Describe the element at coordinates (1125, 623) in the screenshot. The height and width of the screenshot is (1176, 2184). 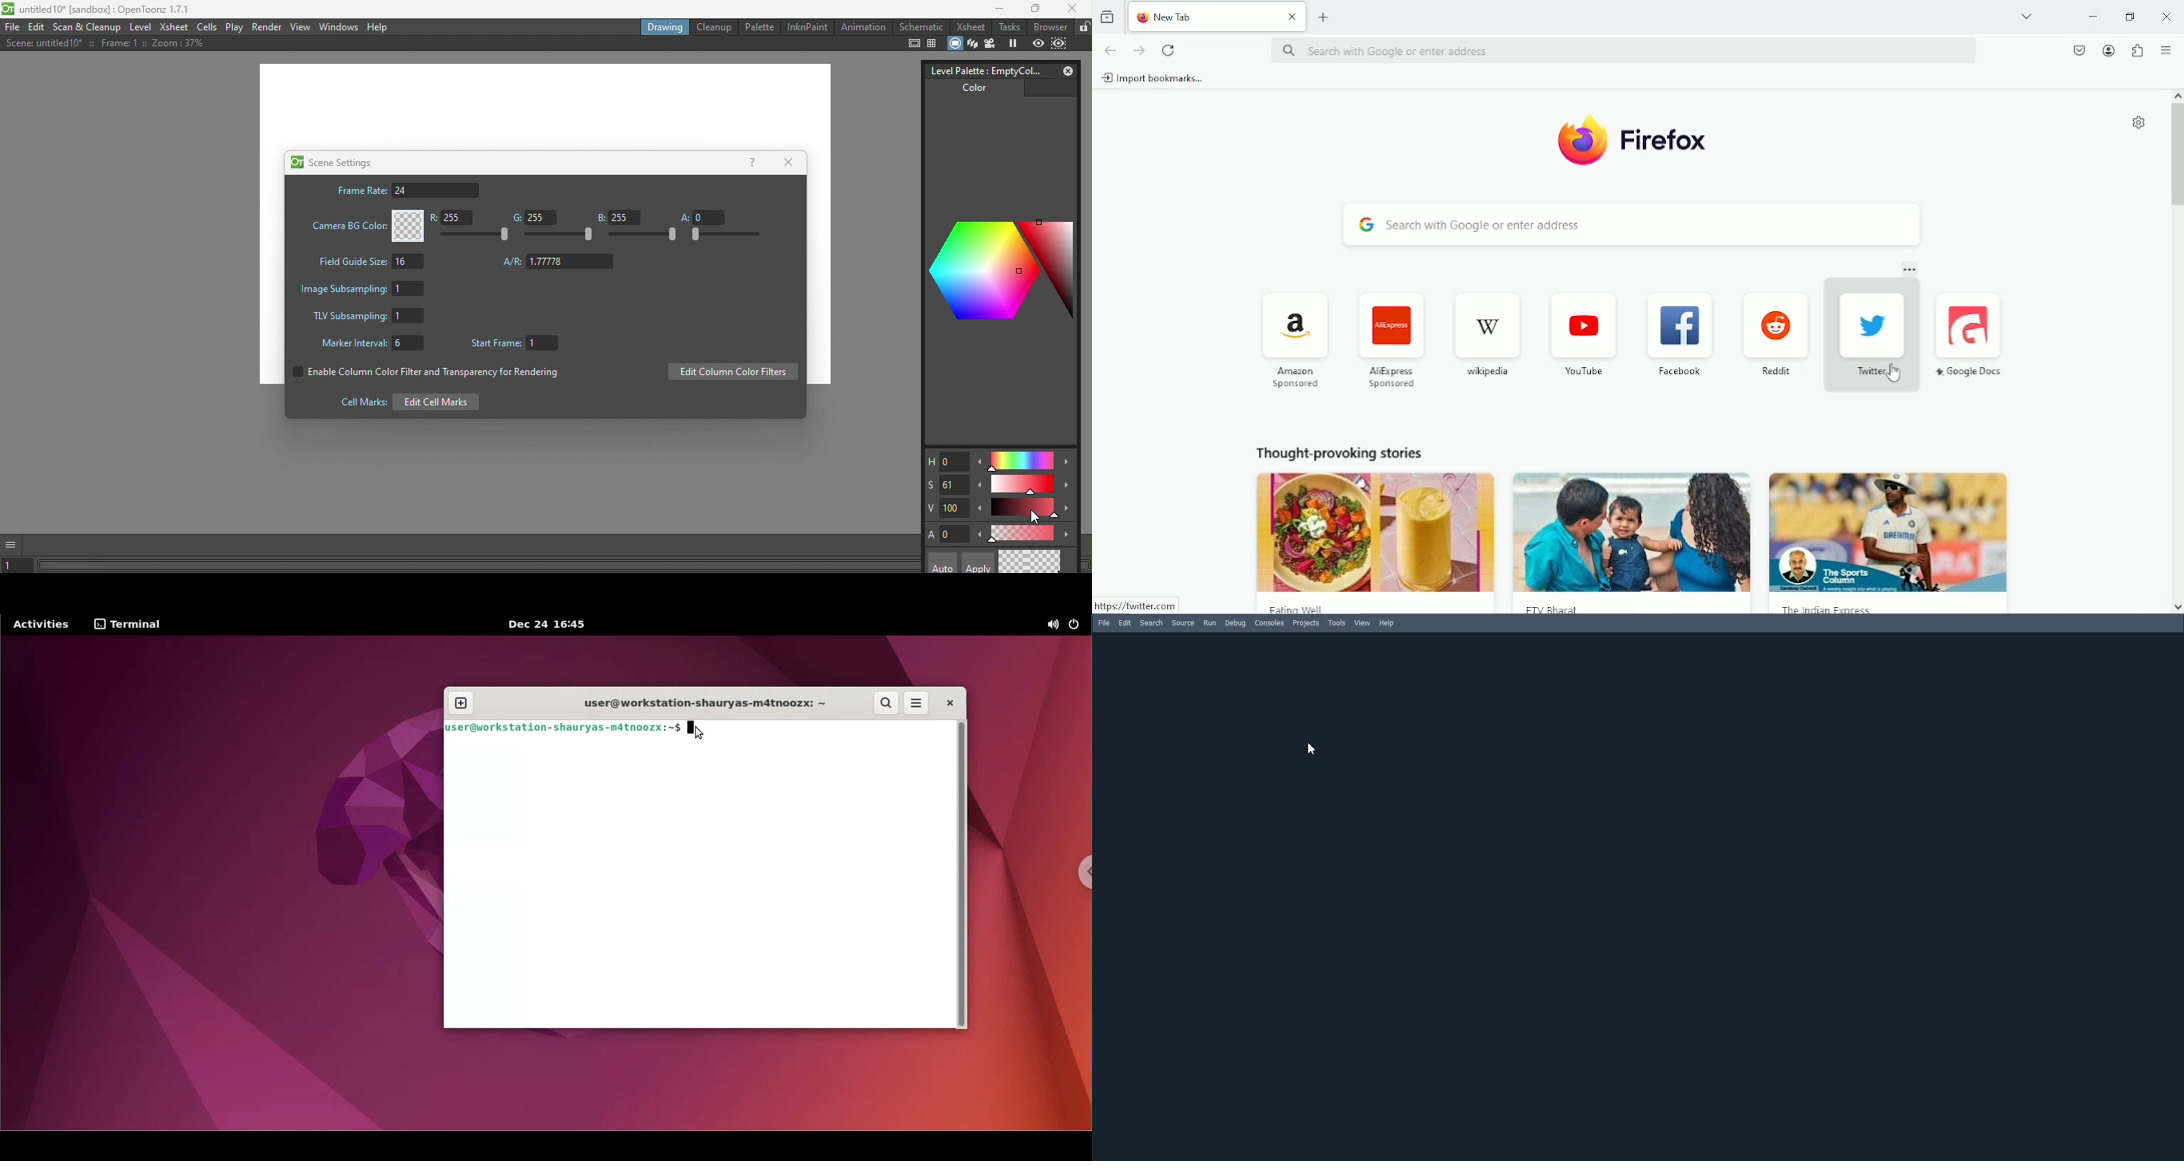
I see `Edit` at that location.